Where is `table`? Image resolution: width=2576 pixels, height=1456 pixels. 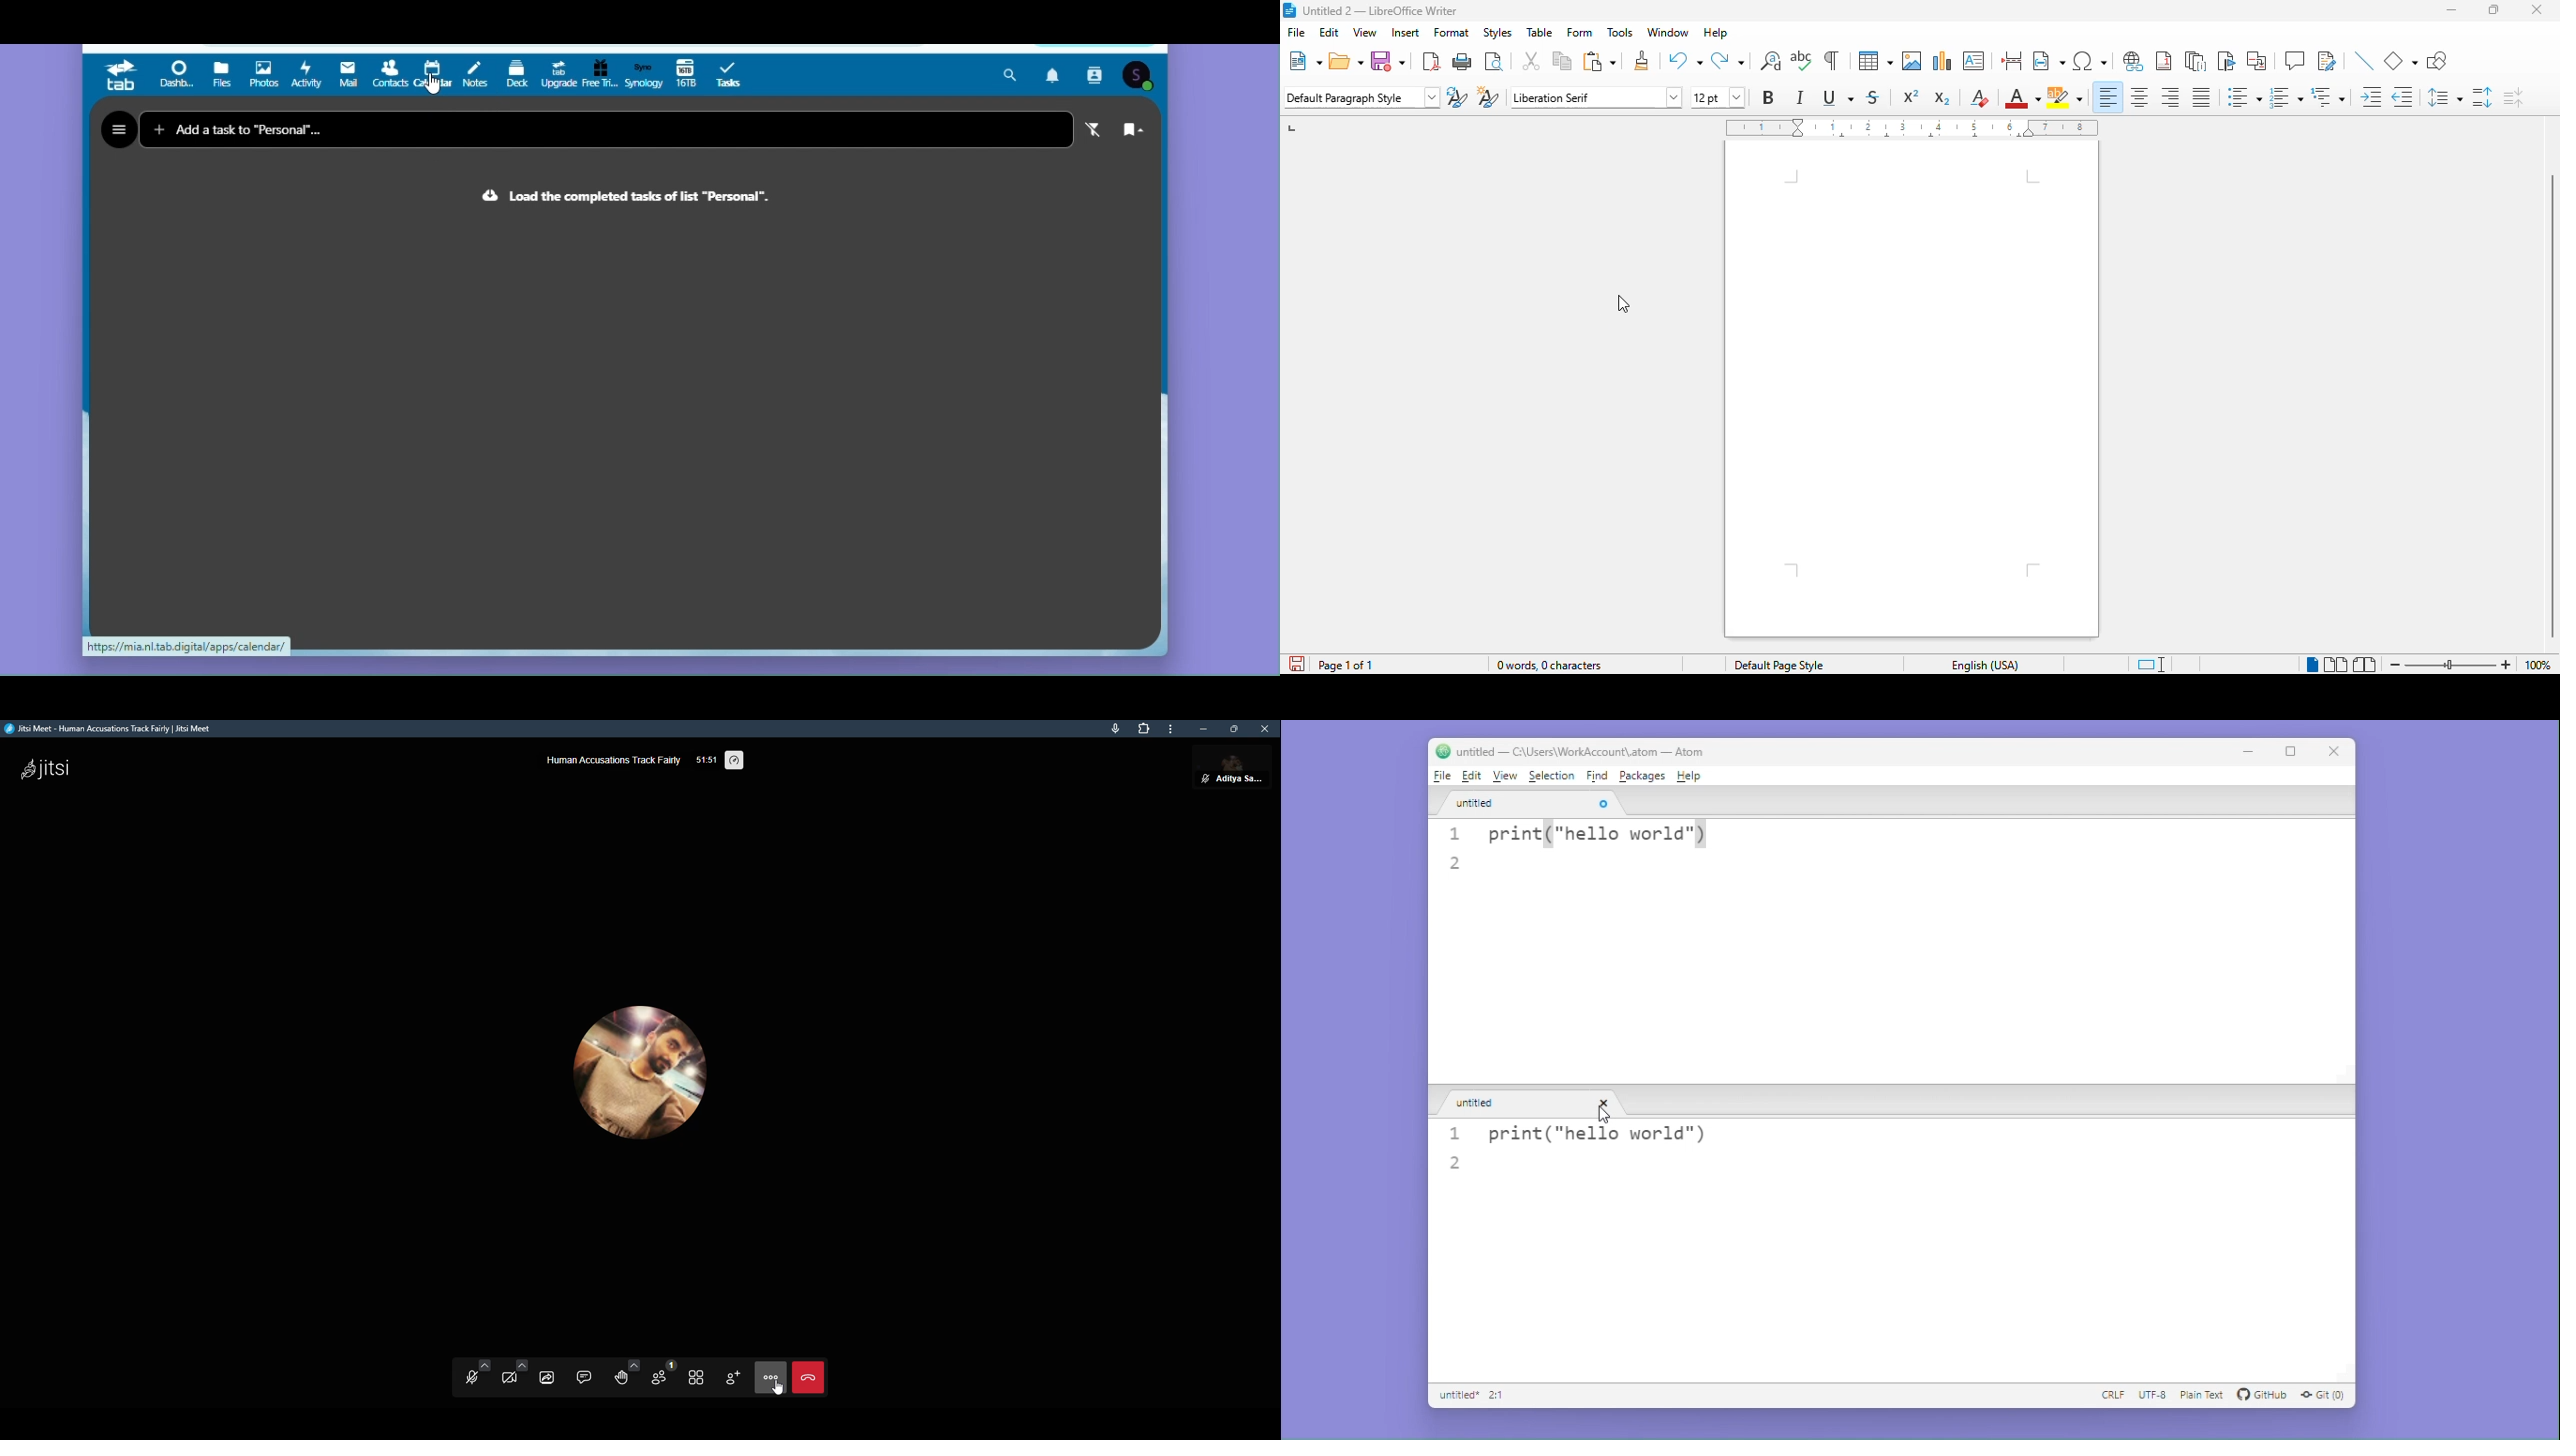 table is located at coordinates (1540, 32).